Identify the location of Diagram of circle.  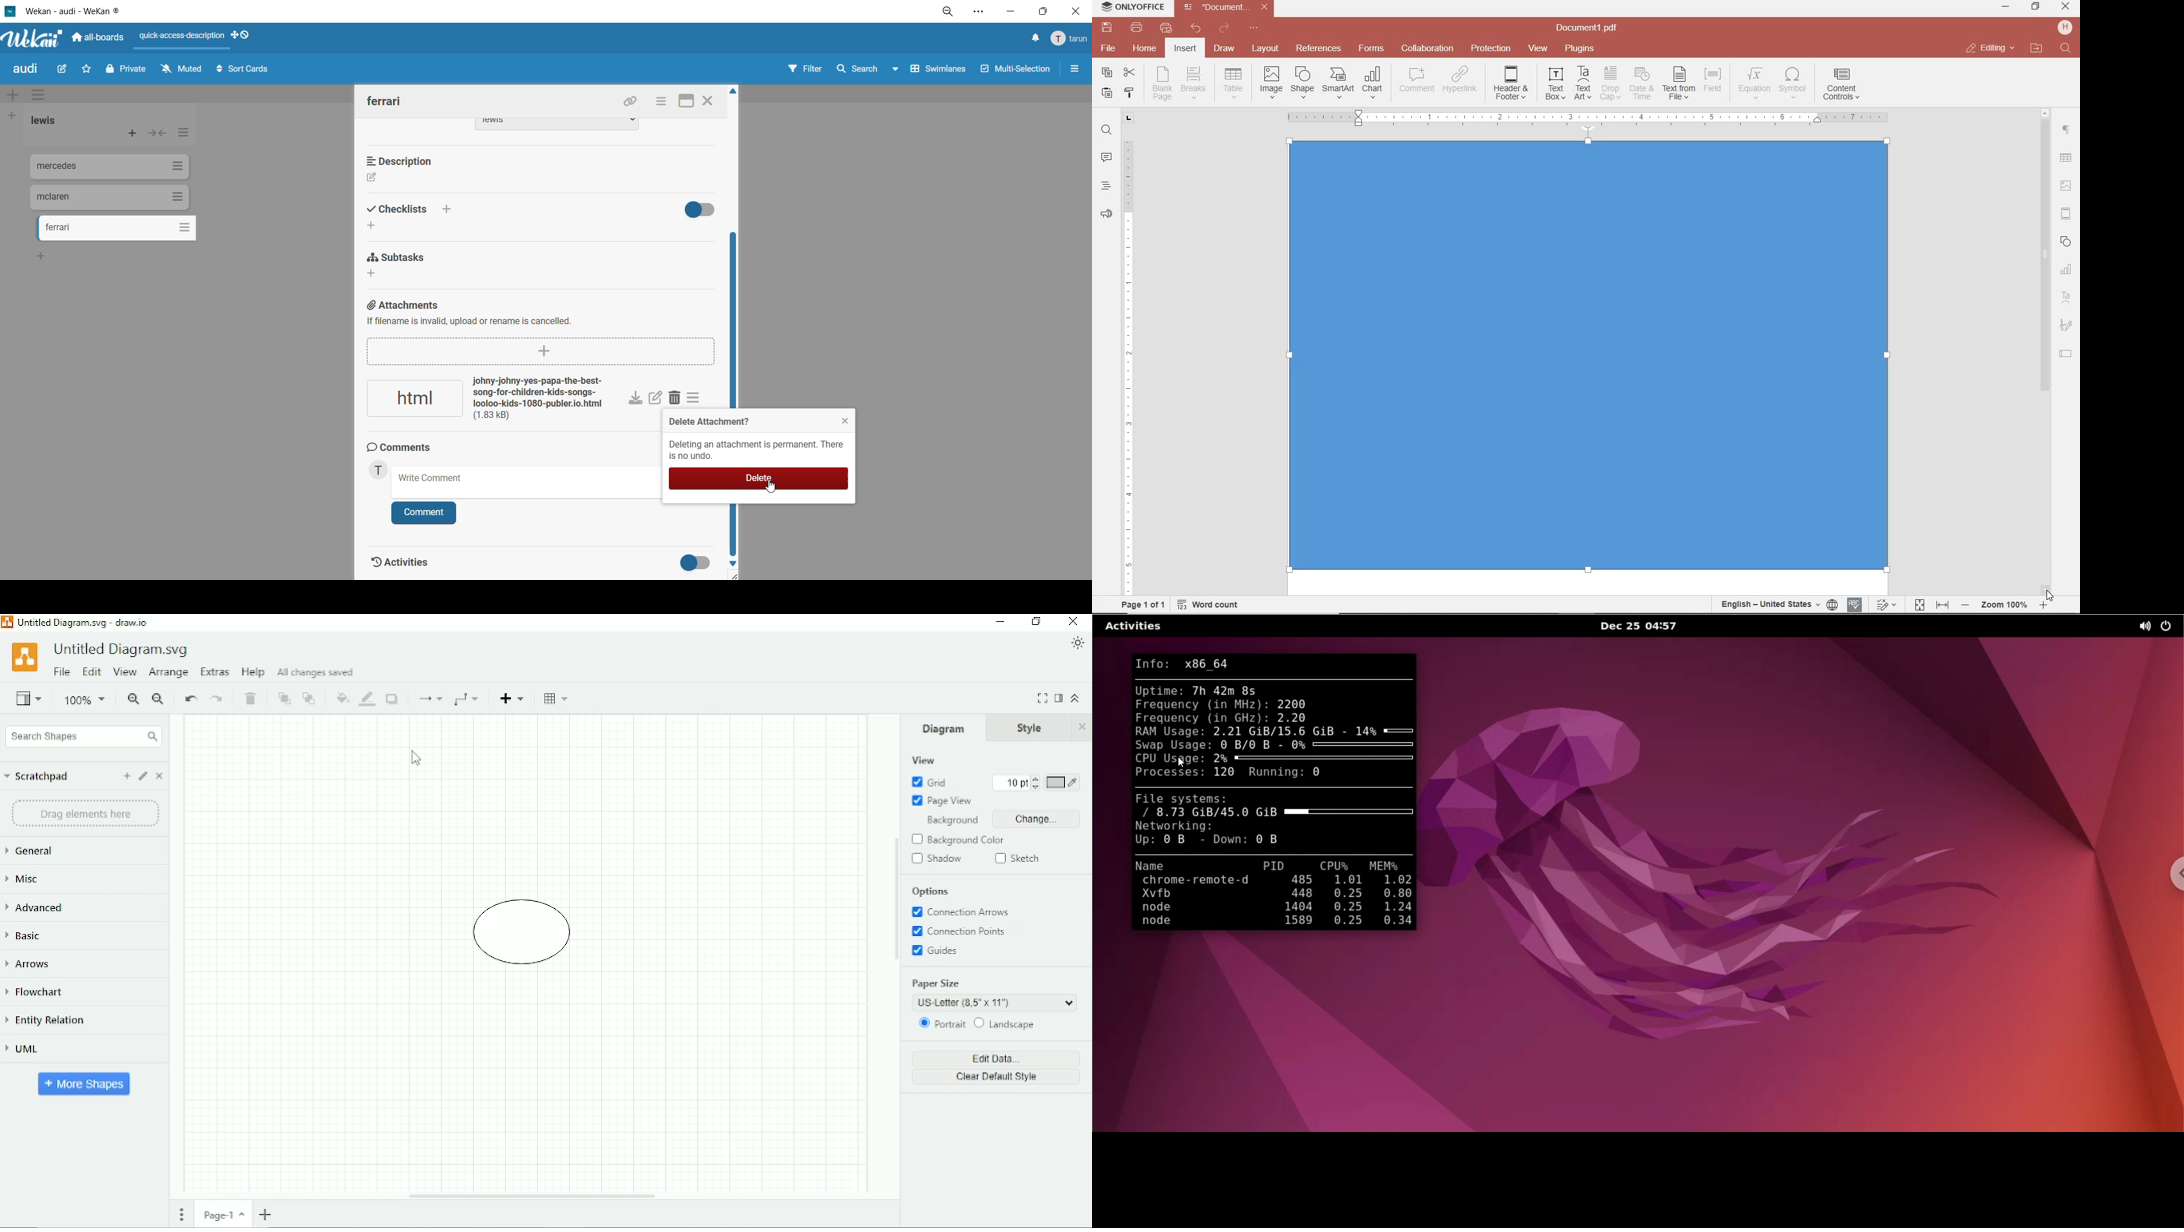
(523, 934).